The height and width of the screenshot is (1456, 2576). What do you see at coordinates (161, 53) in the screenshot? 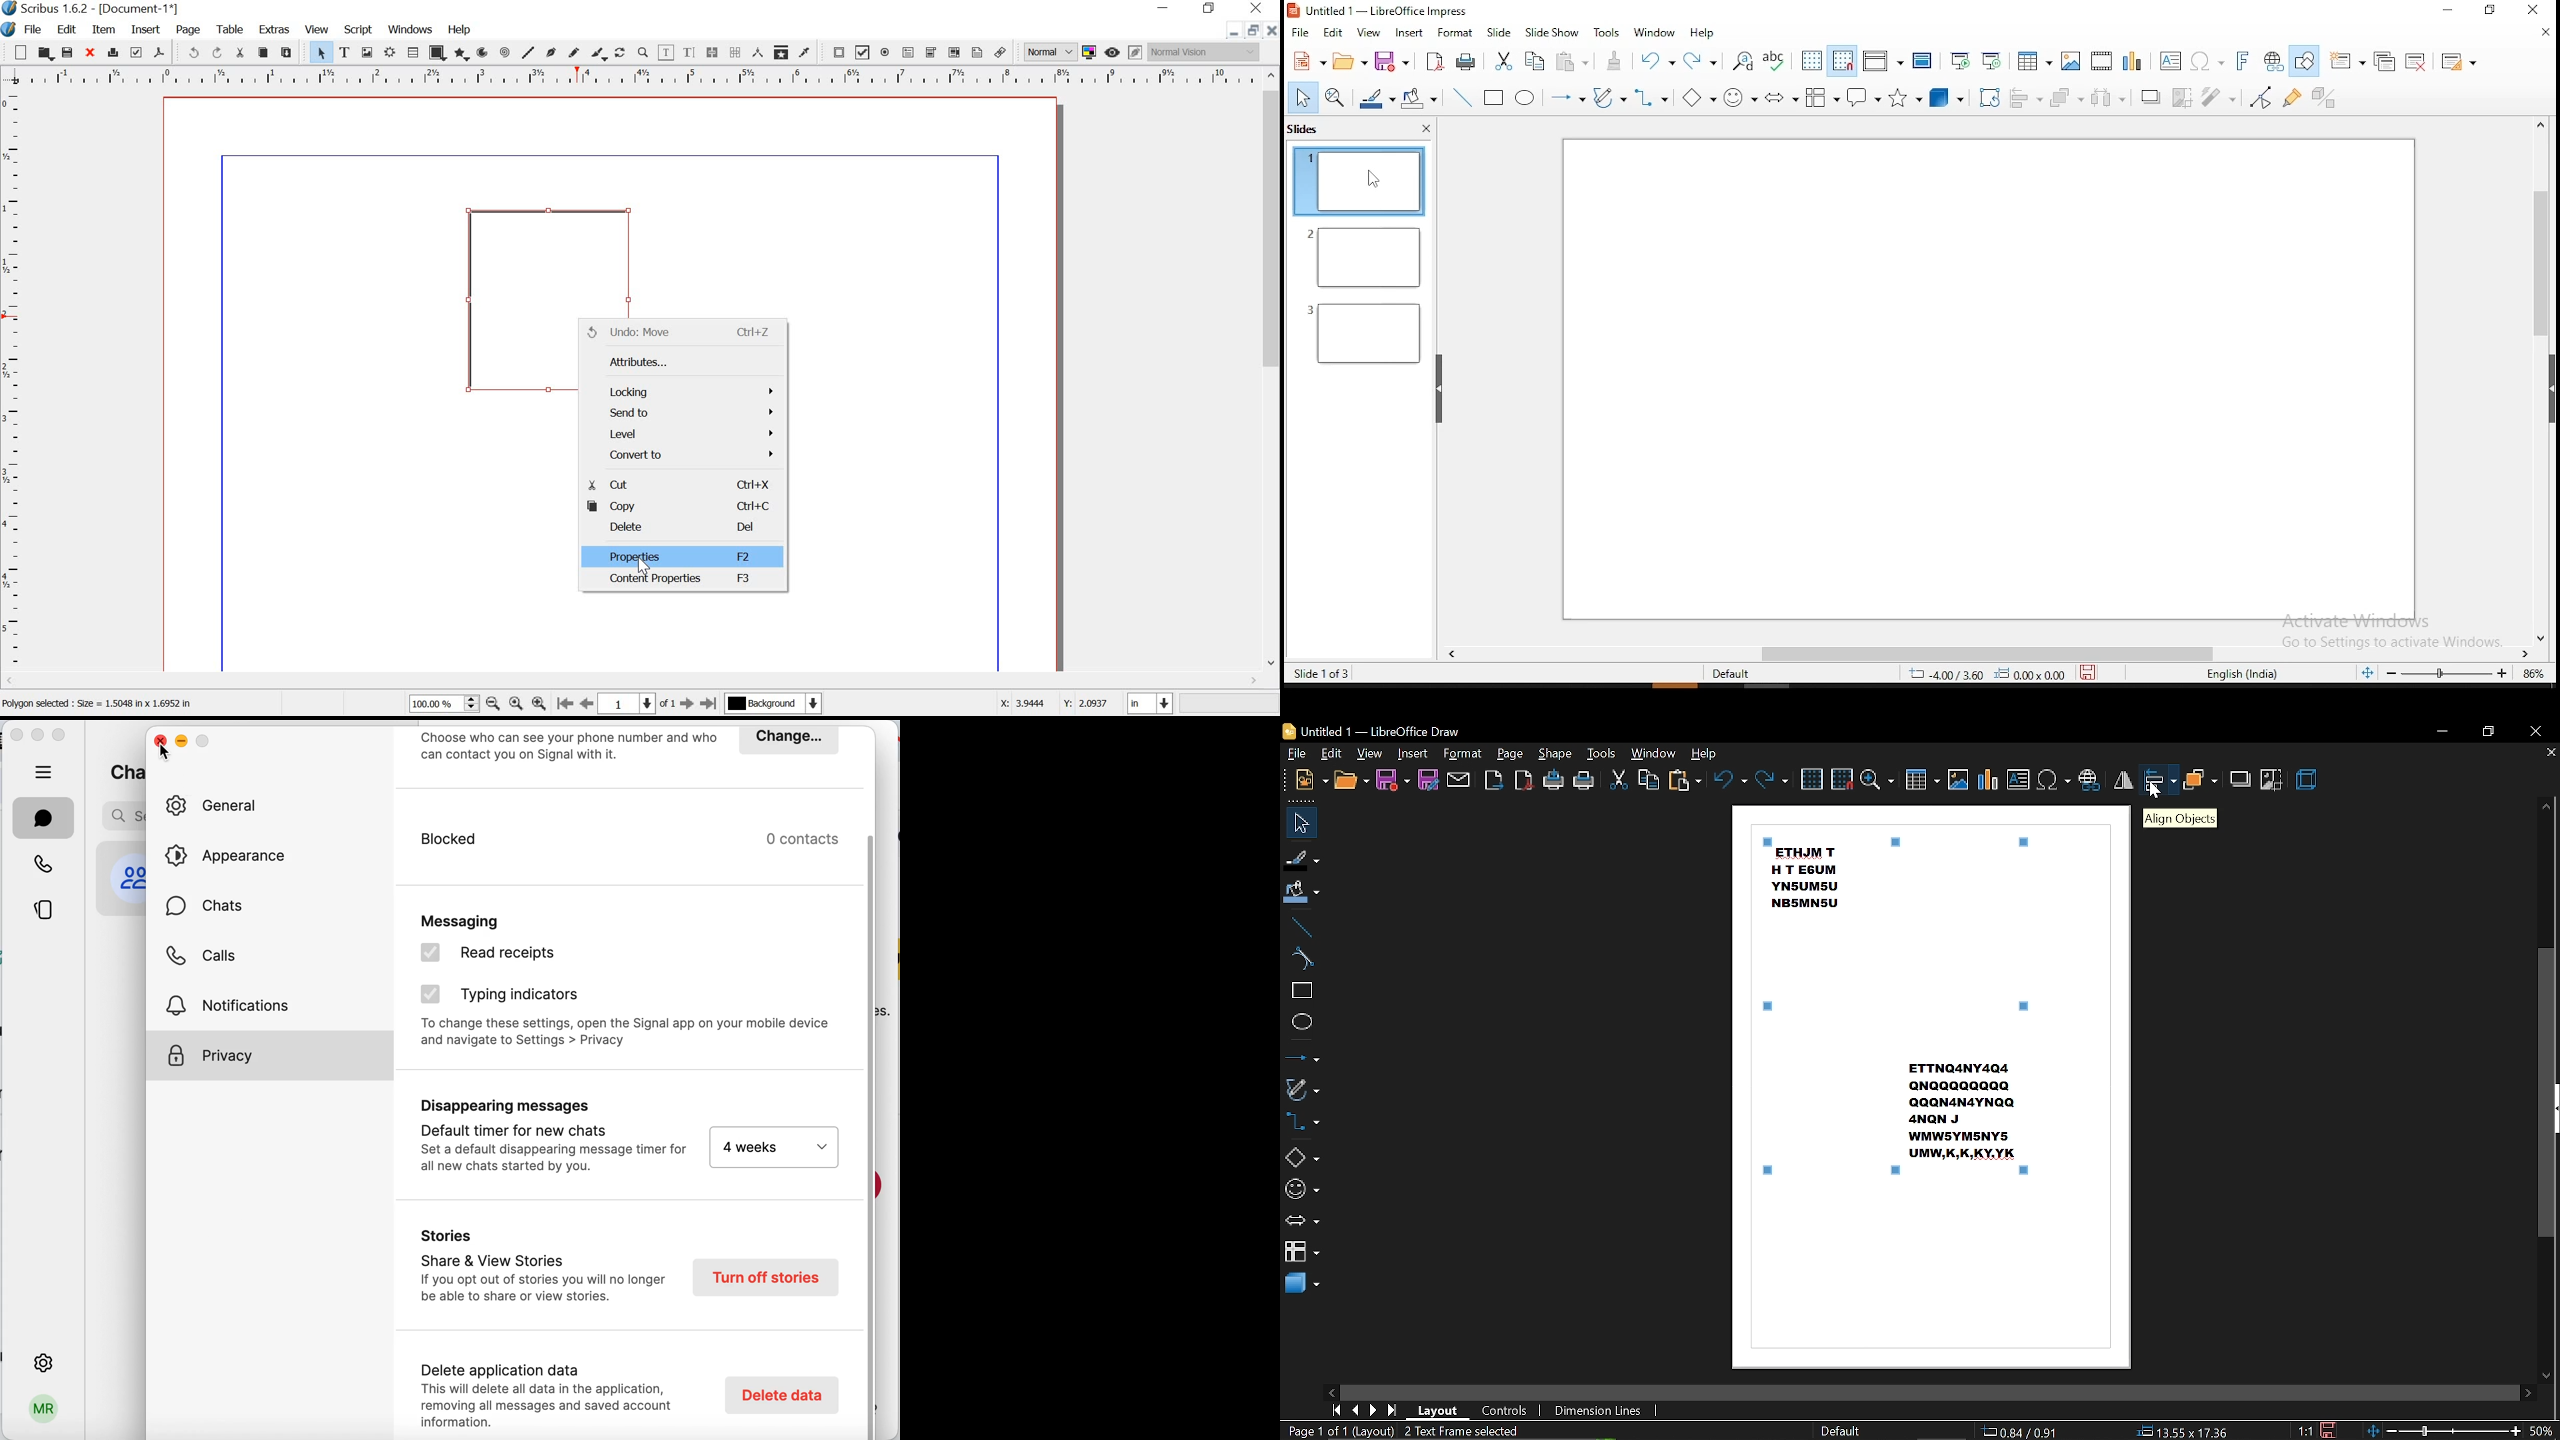
I see `save as pdf` at bounding box center [161, 53].